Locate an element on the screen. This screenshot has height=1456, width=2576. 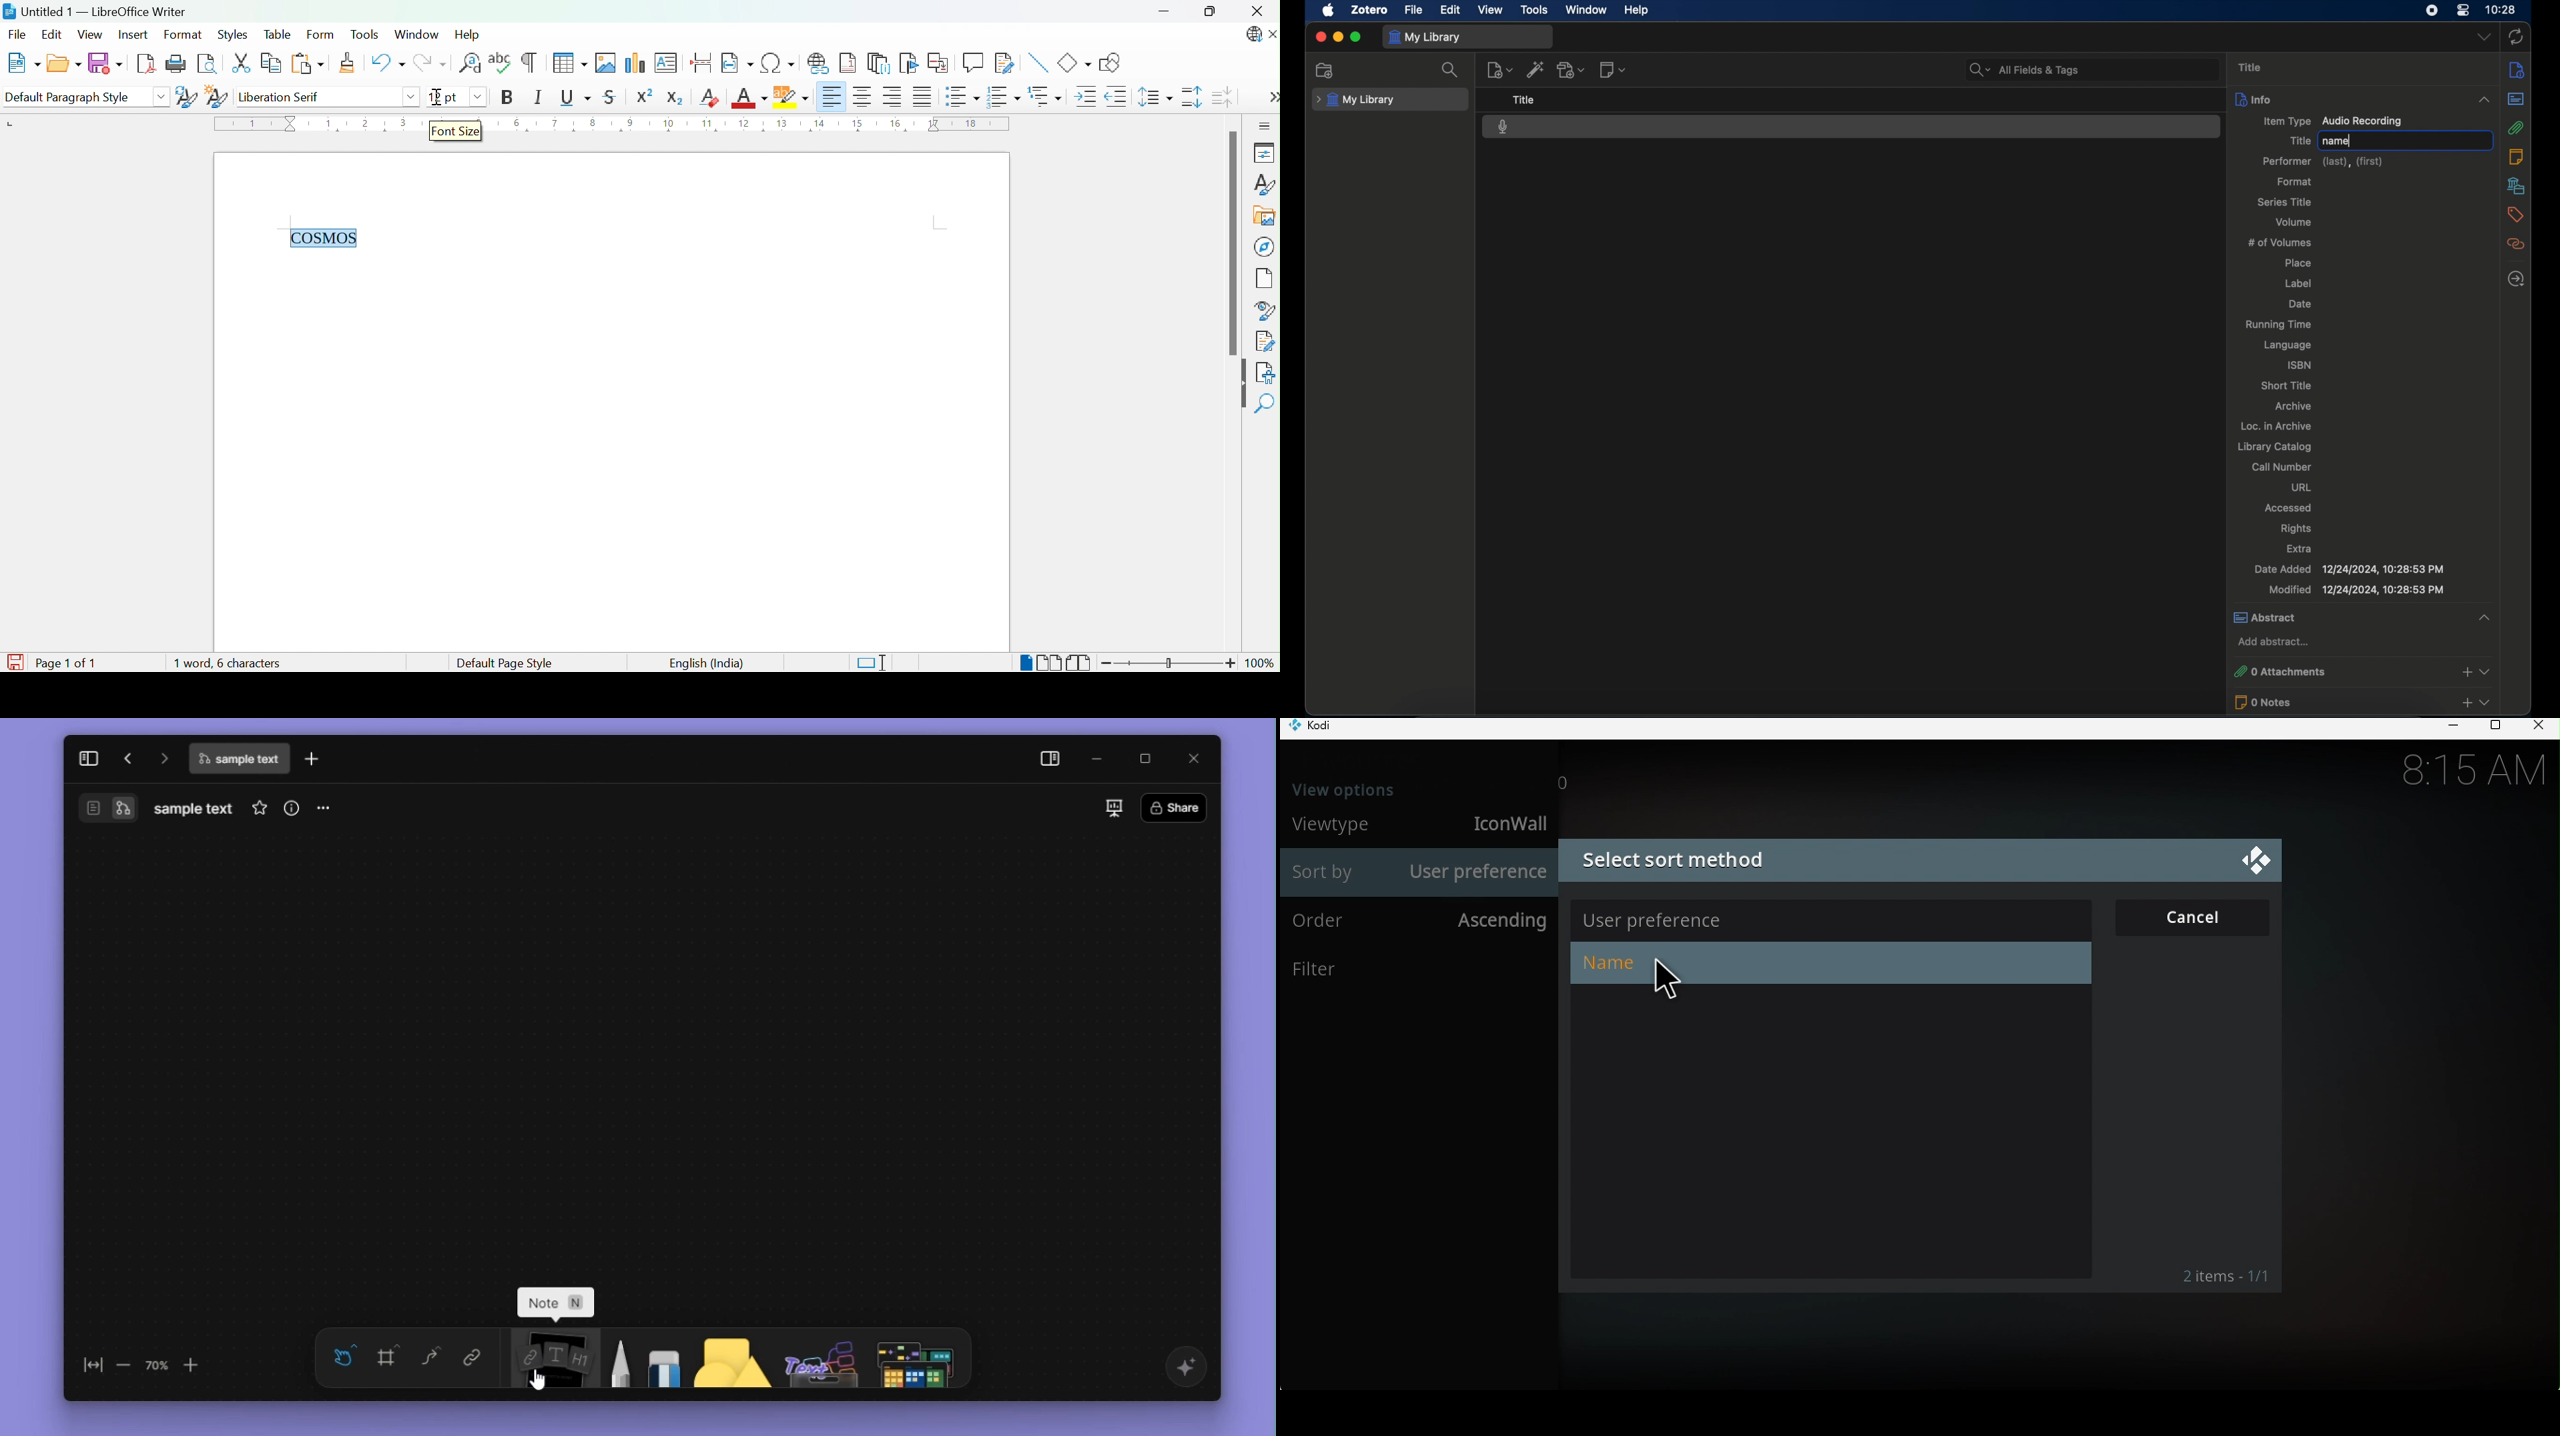
short title is located at coordinates (2288, 386).